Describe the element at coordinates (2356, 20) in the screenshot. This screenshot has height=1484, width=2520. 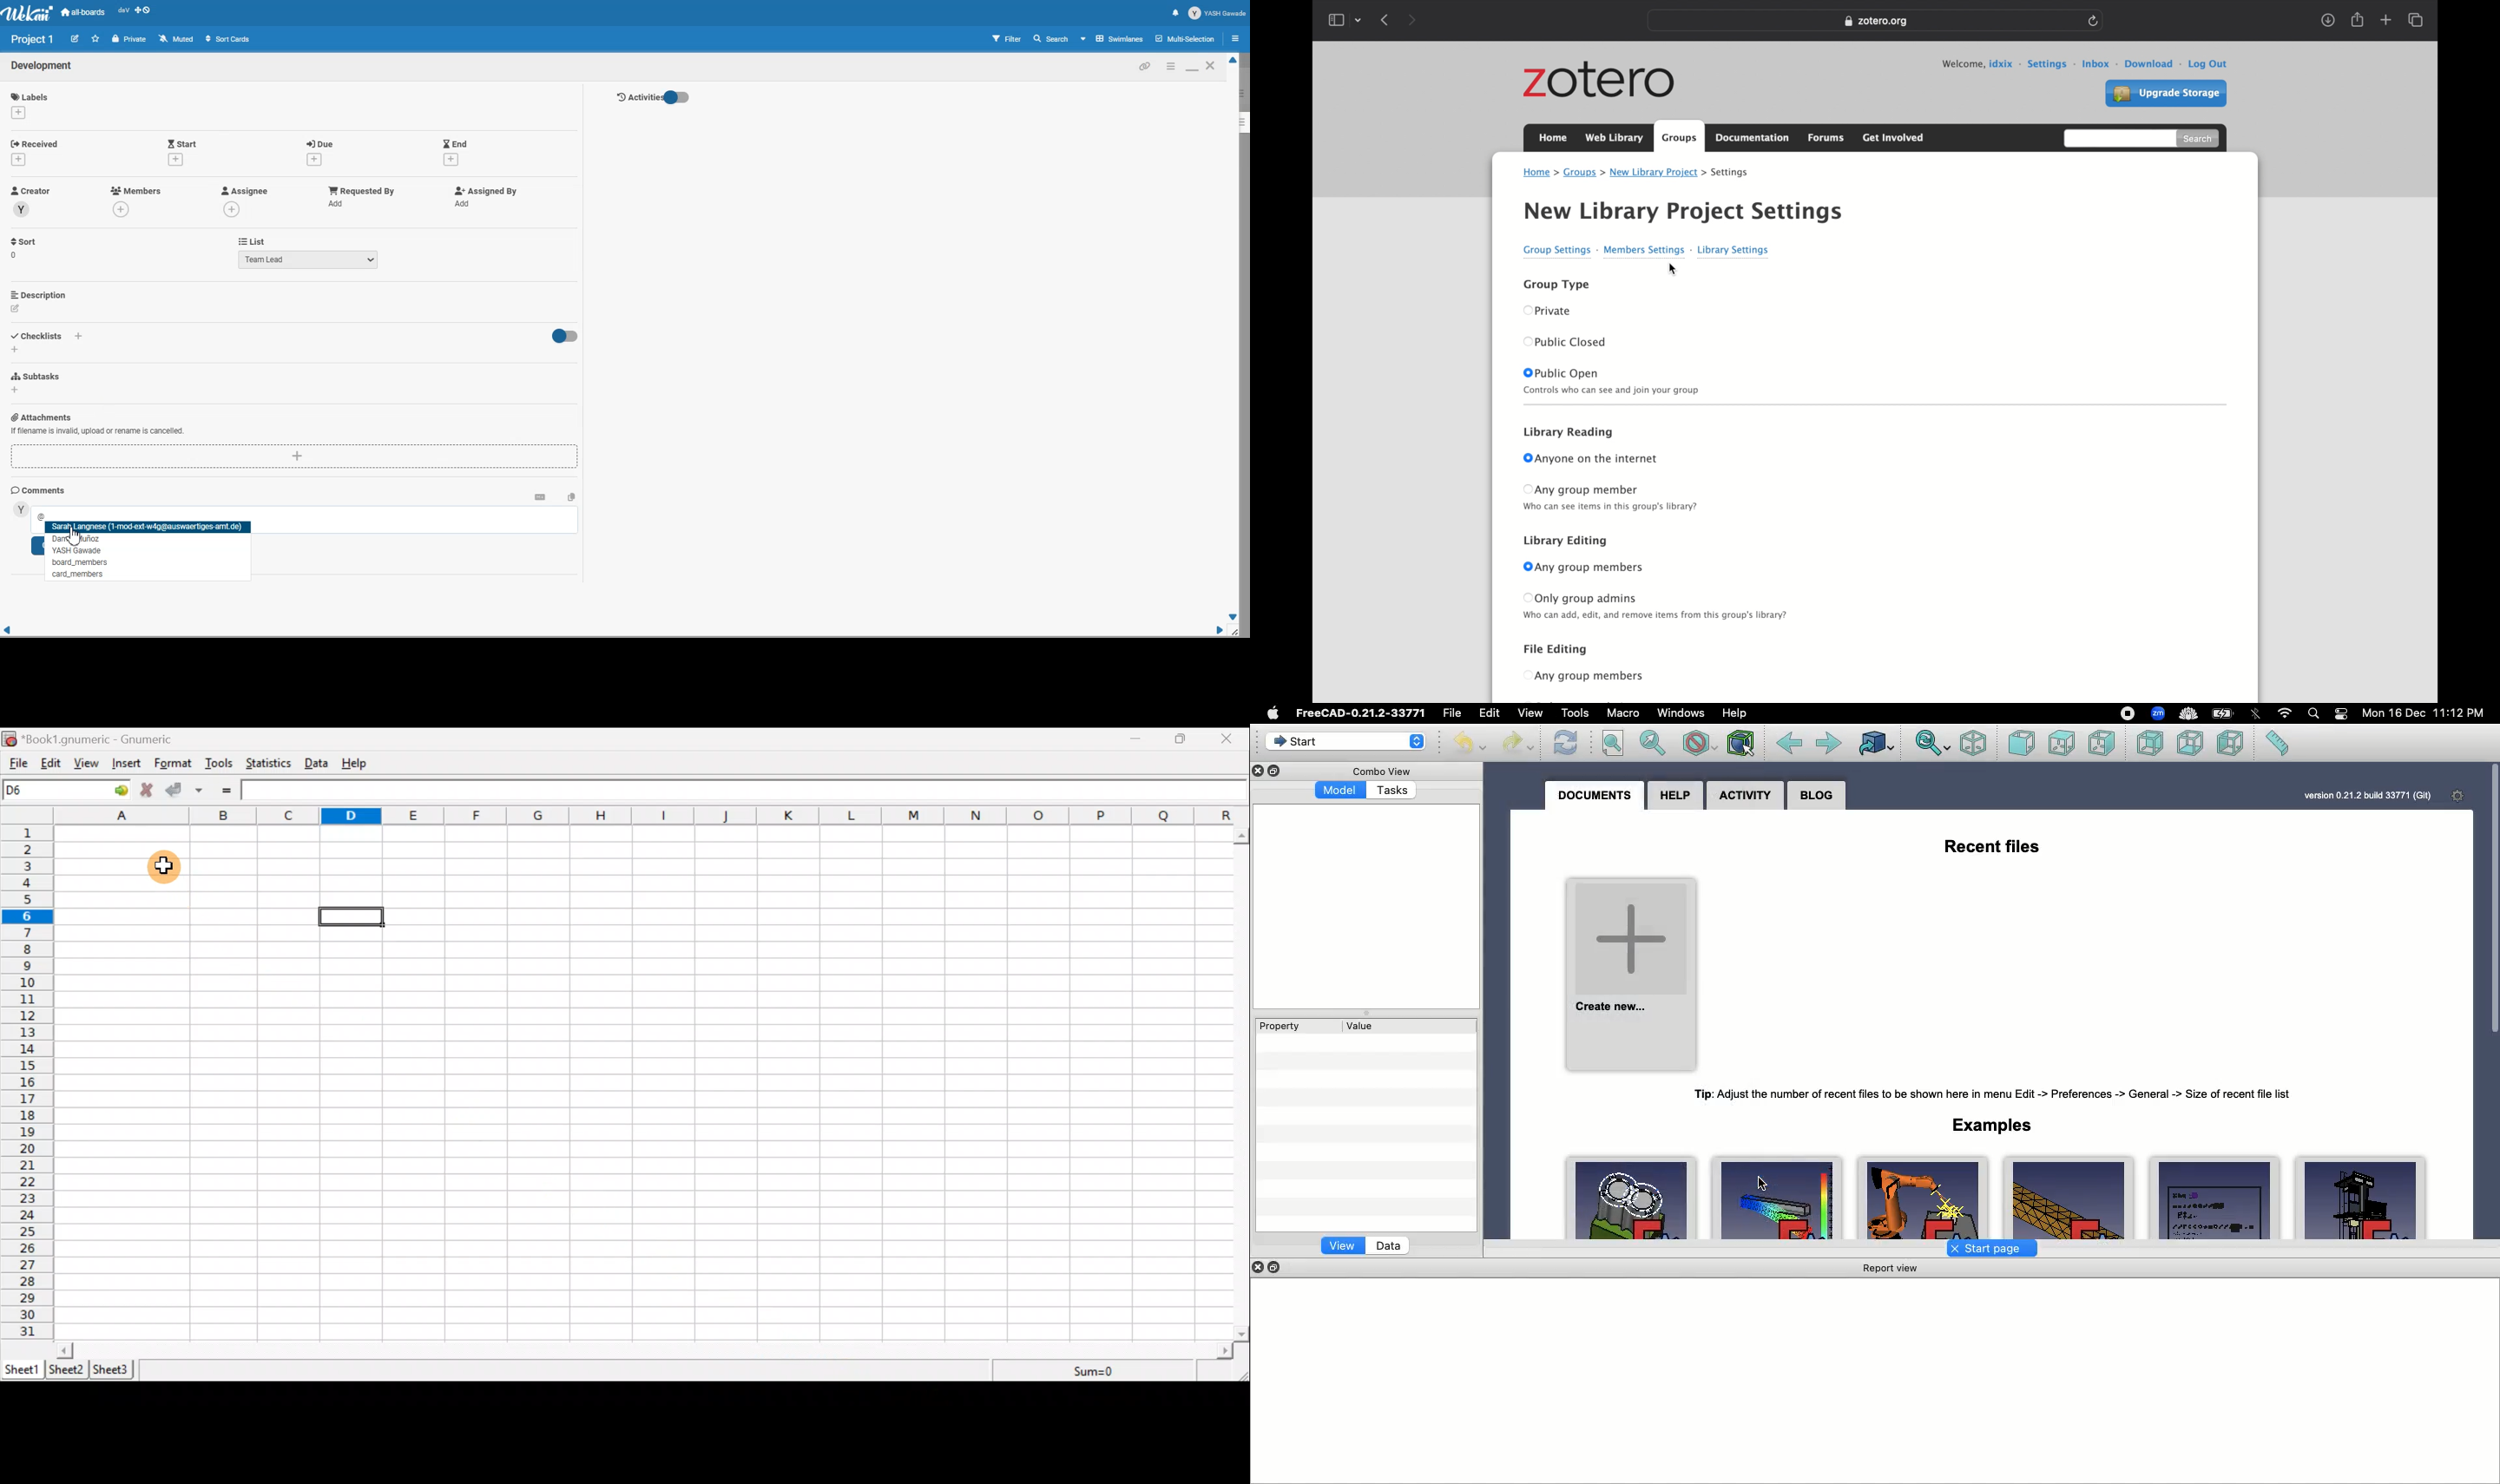
I see `share` at that location.